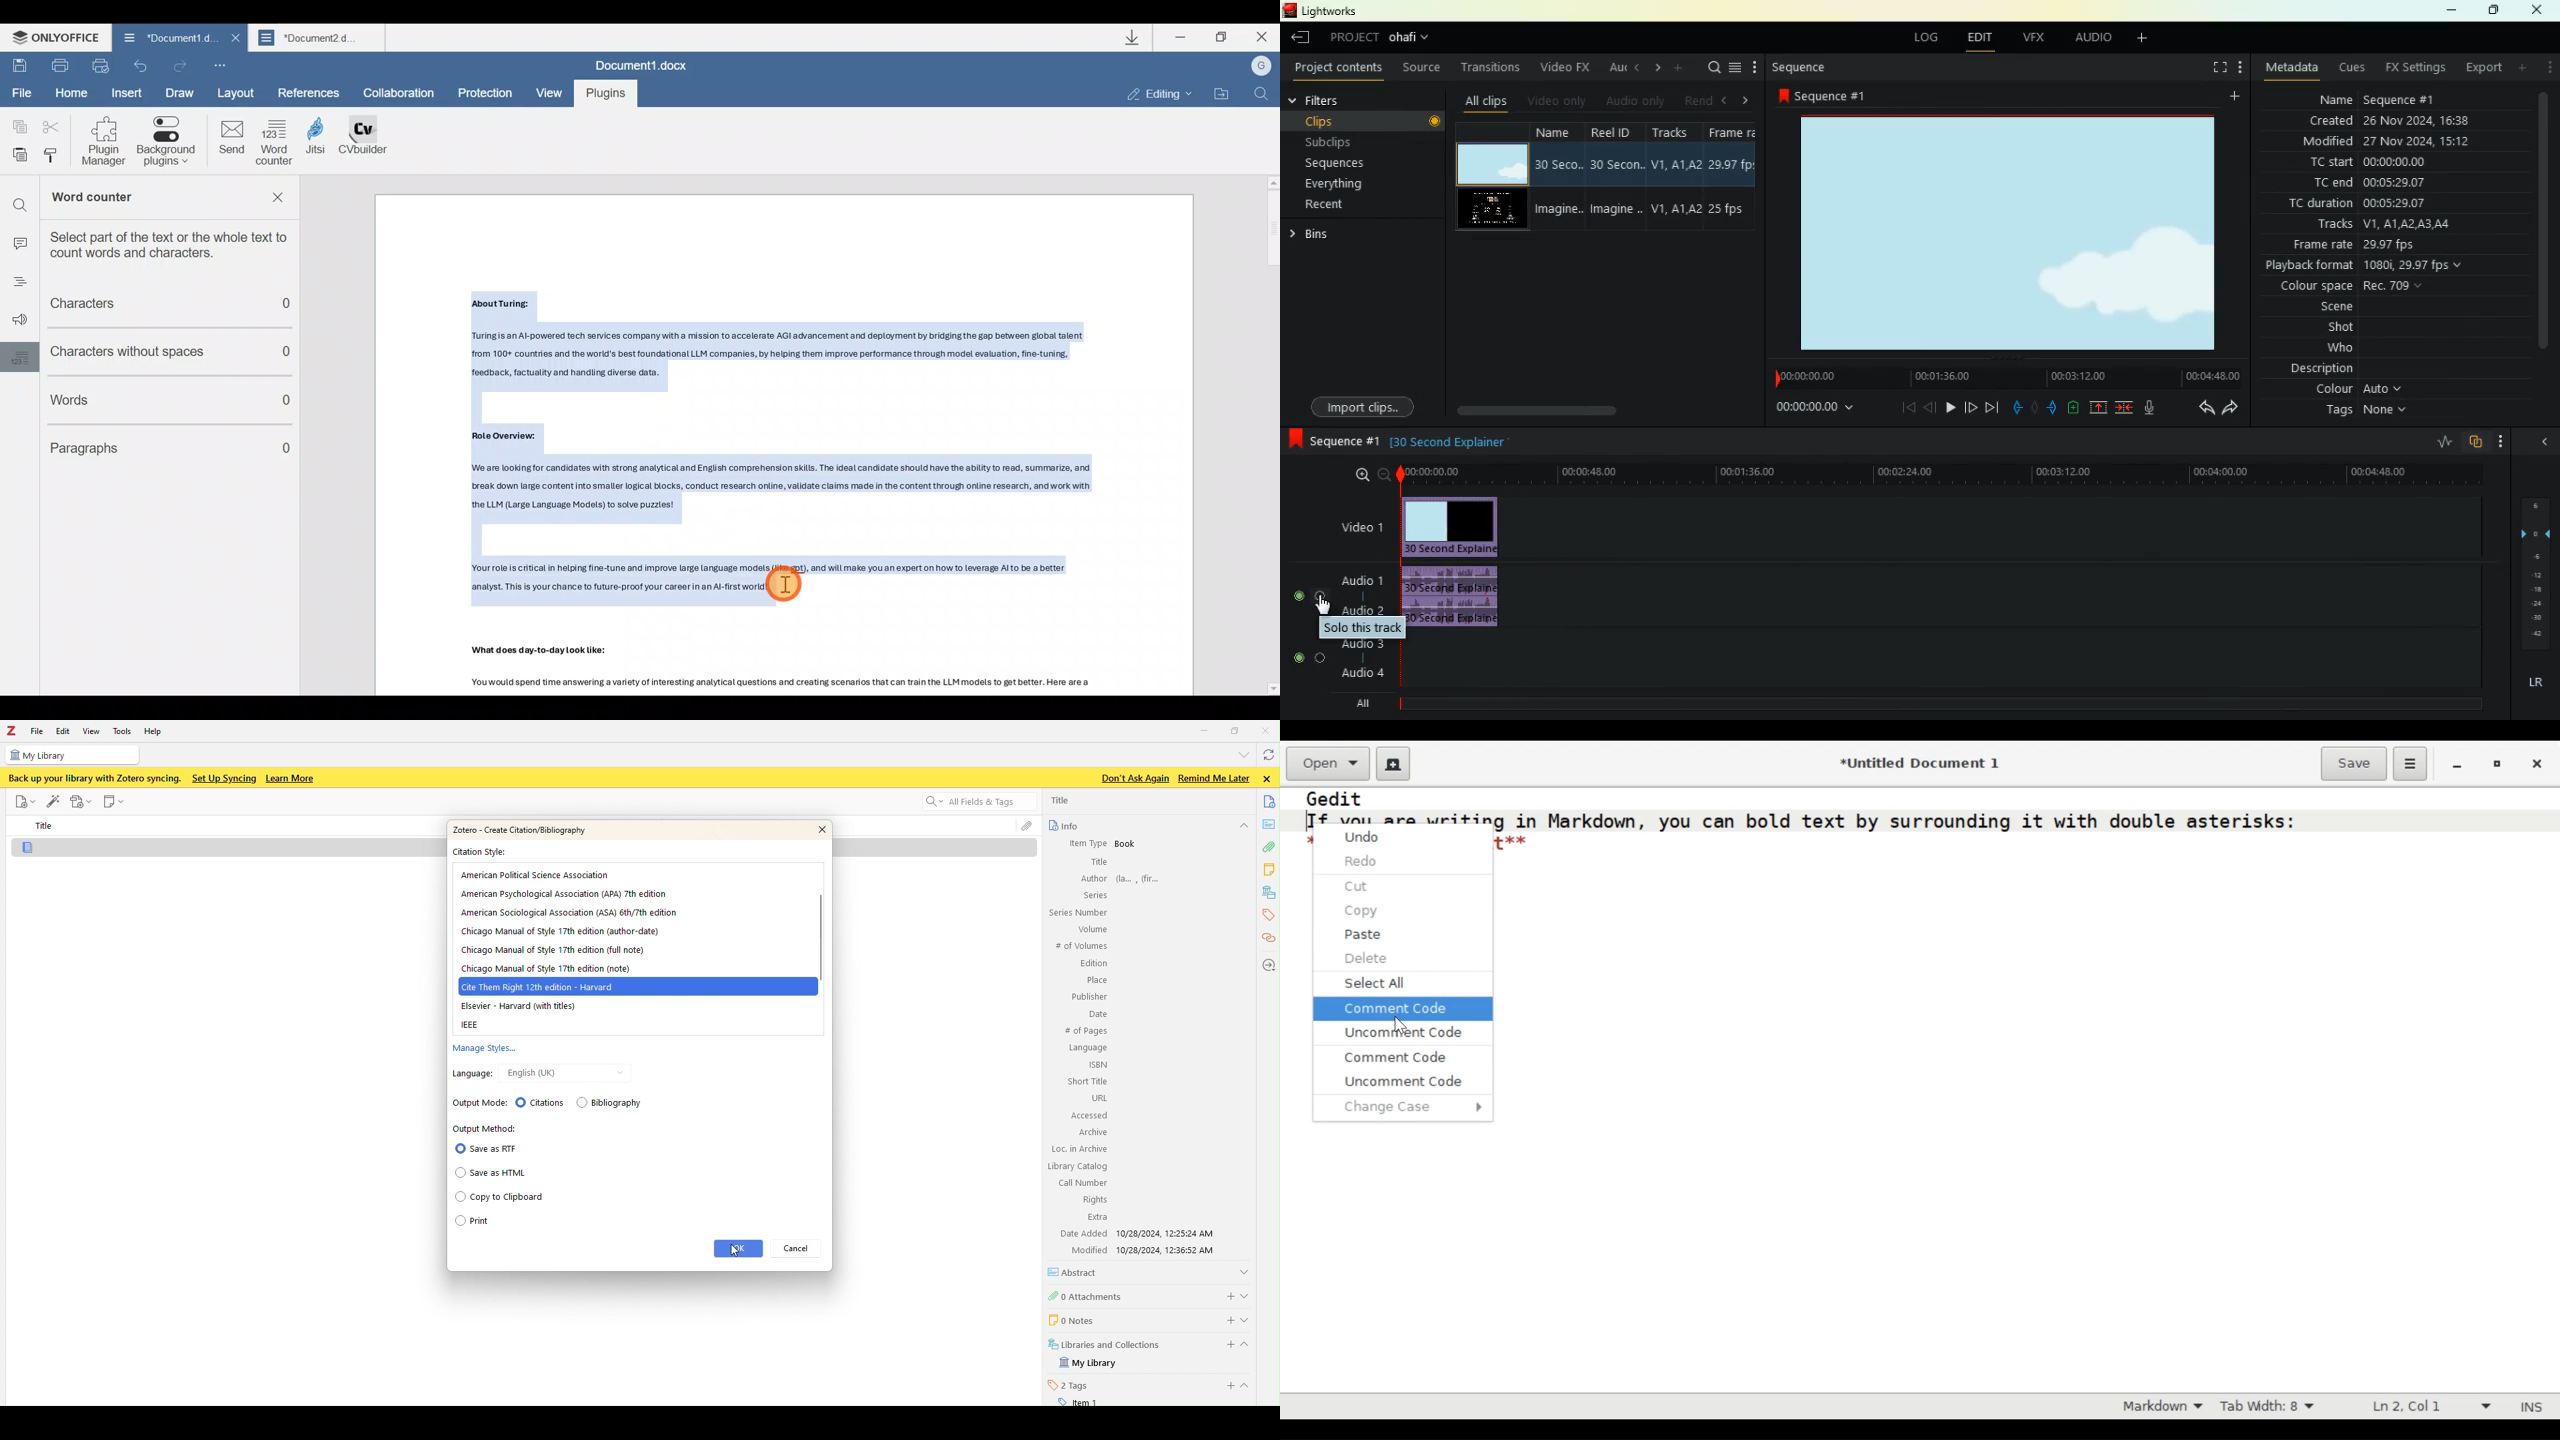  What do you see at coordinates (1247, 1294) in the screenshot?
I see `show` at bounding box center [1247, 1294].